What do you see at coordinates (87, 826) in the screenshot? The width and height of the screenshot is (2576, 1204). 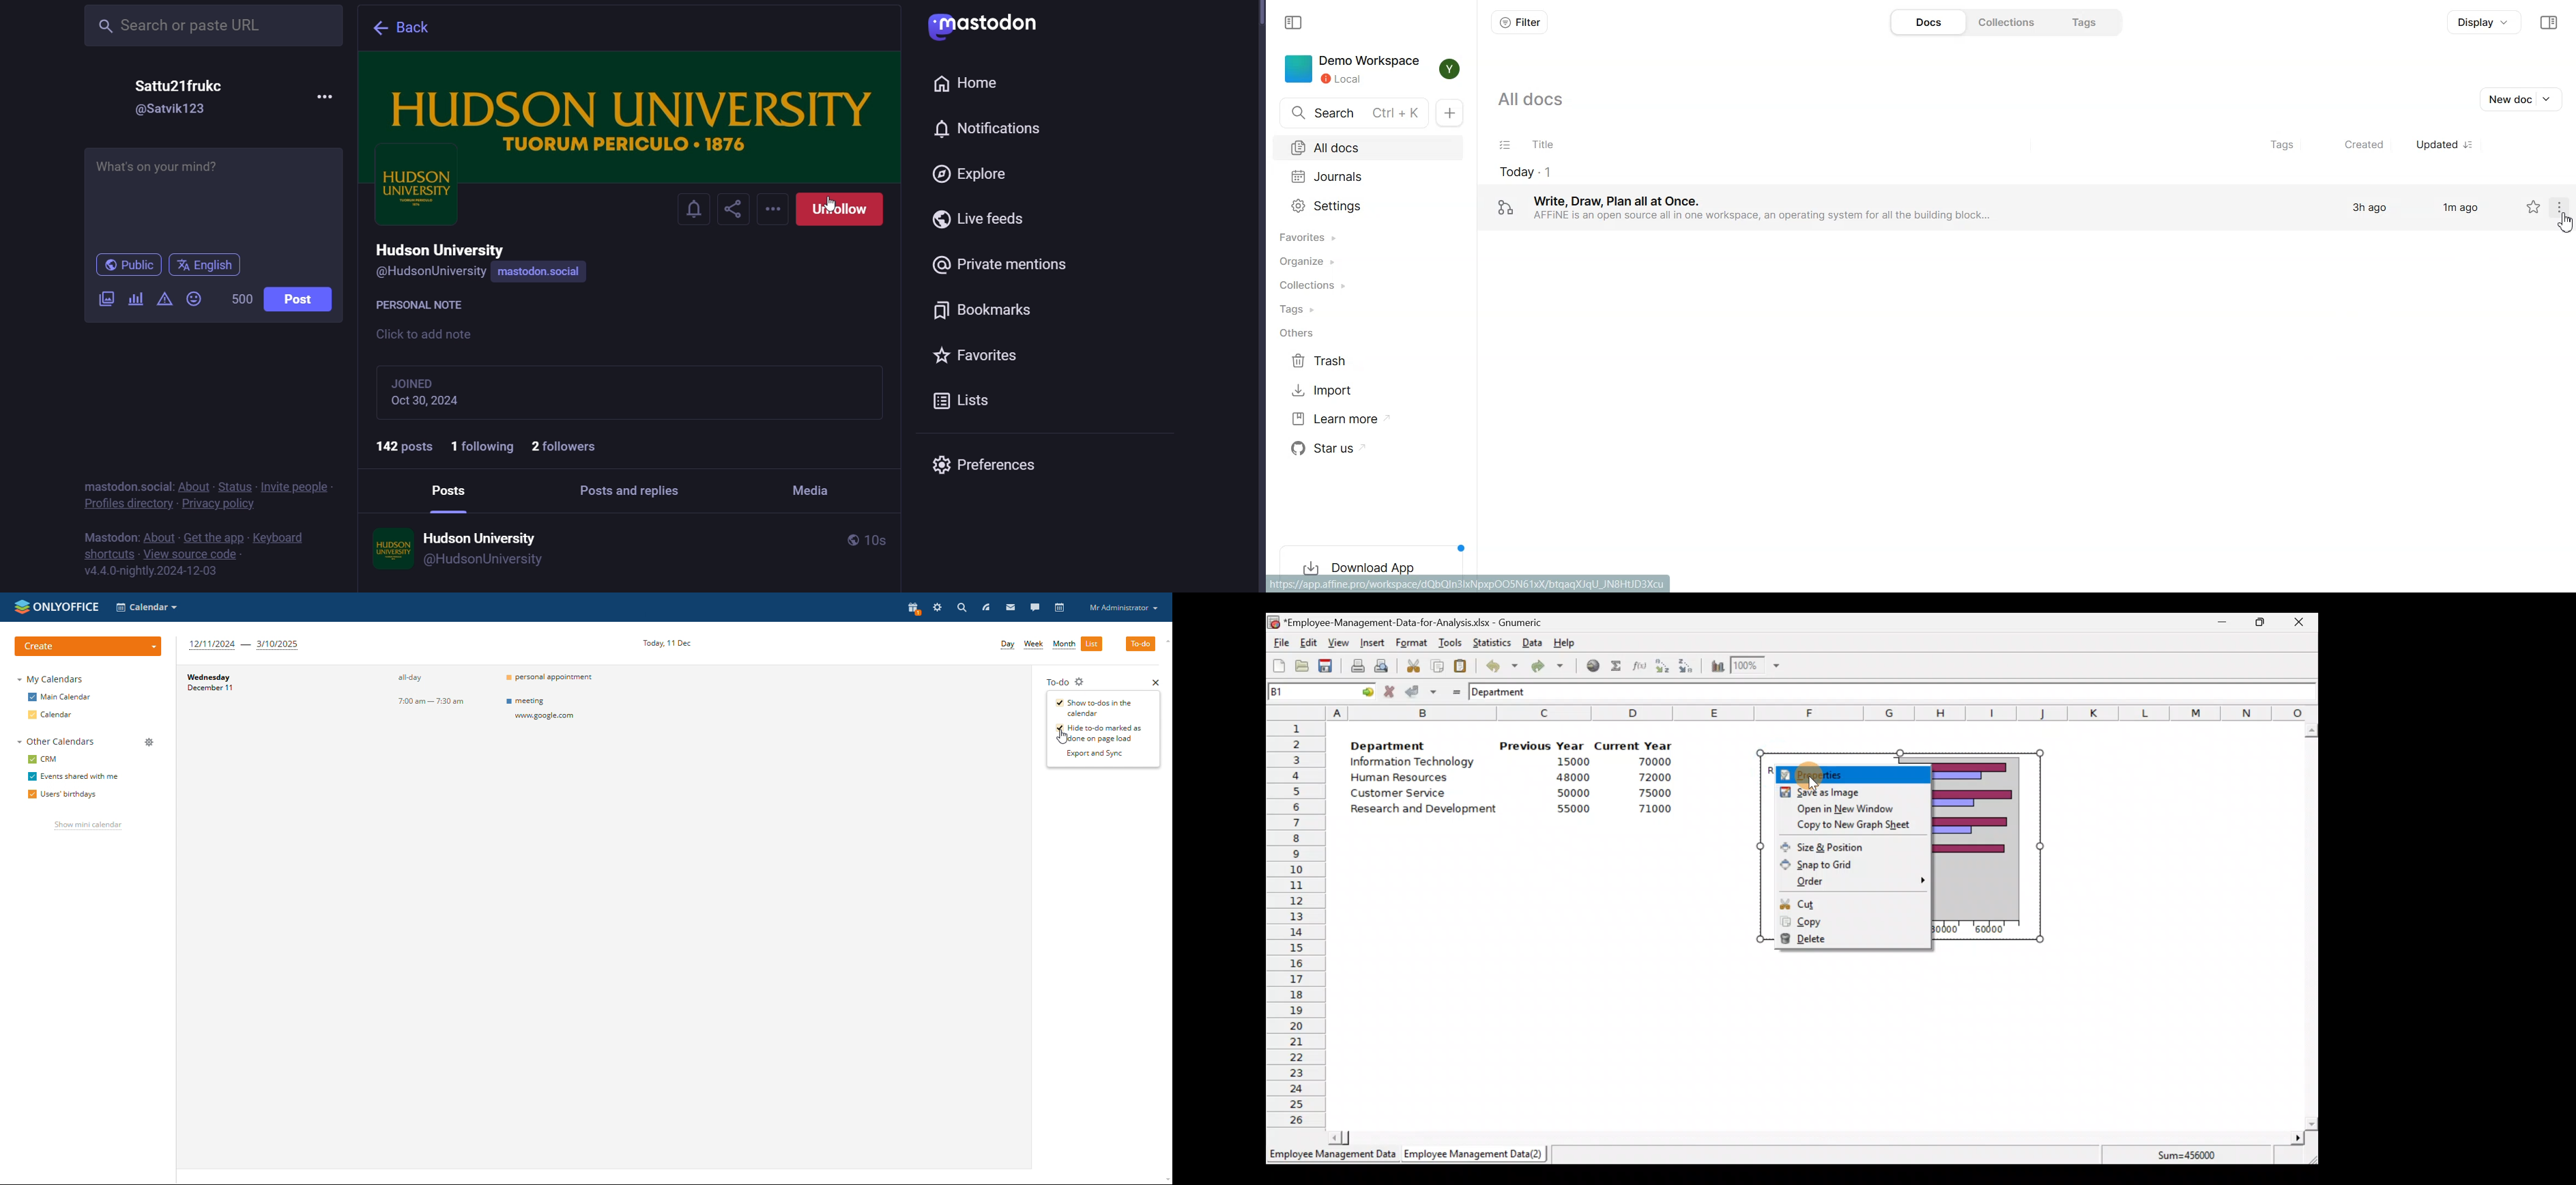 I see `show mini calendar` at bounding box center [87, 826].